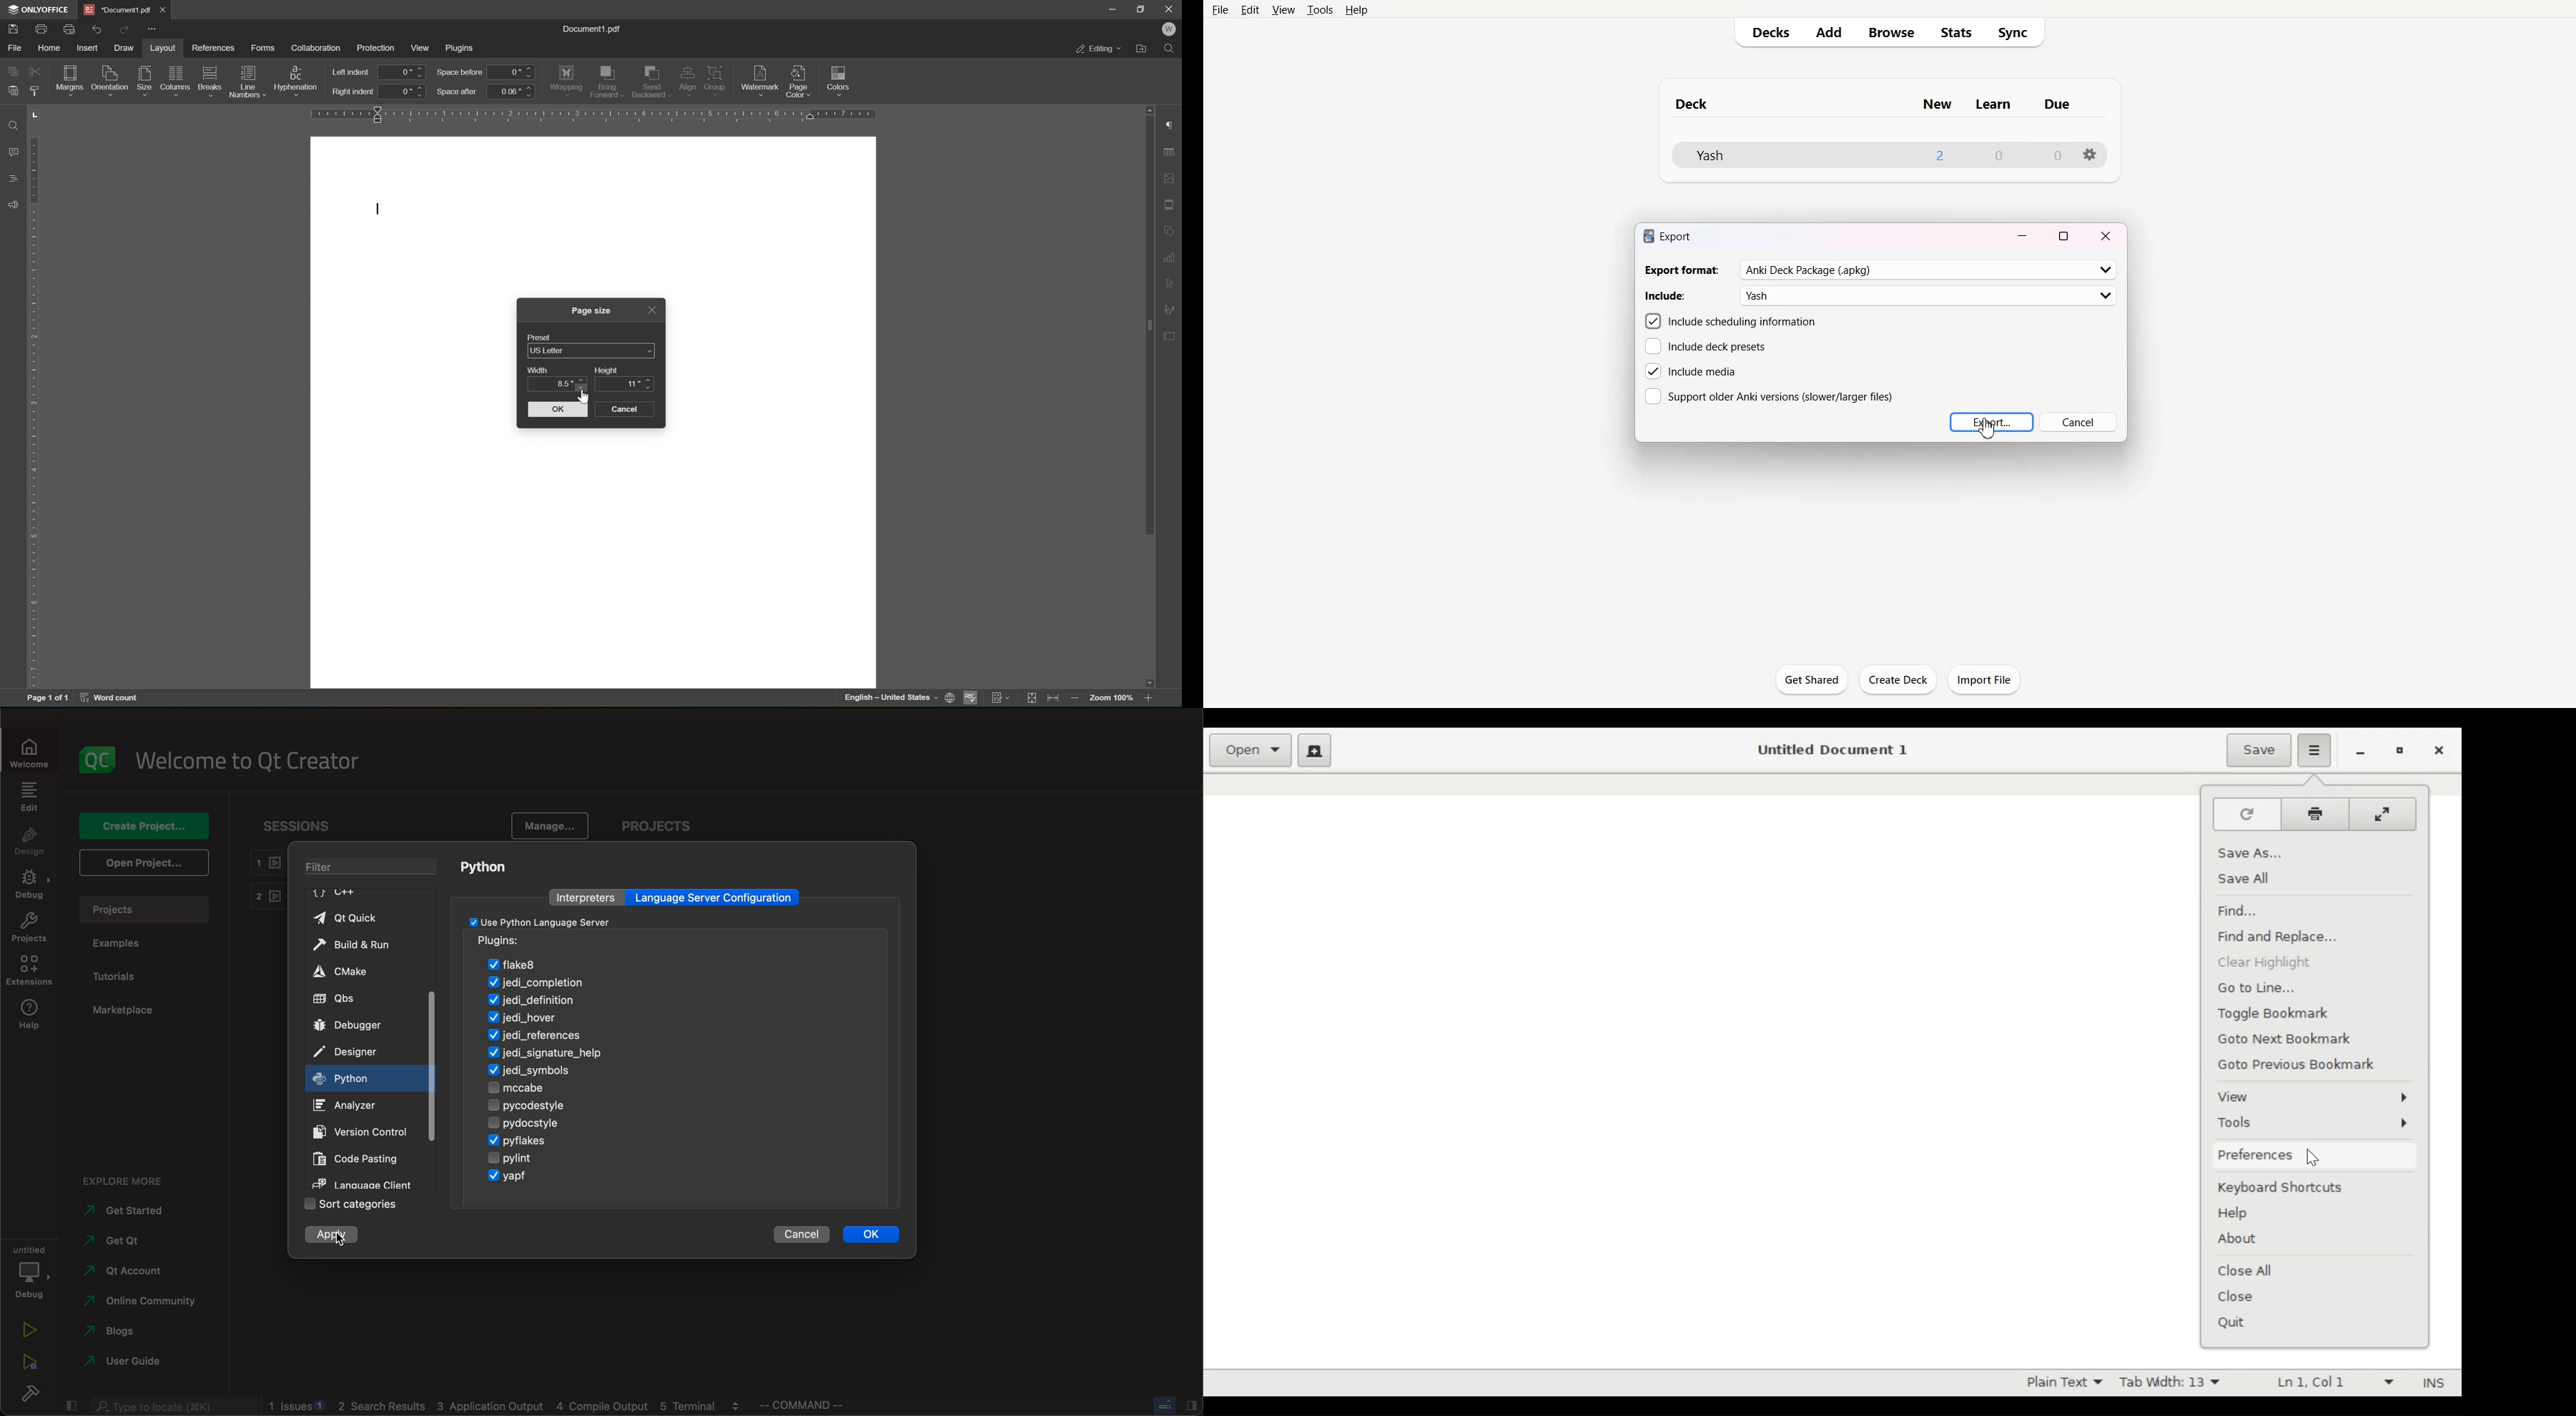 The width and height of the screenshot is (2576, 1428). Describe the element at coordinates (2286, 1015) in the screenshot. I see `Toggle Bookmark` at that location.